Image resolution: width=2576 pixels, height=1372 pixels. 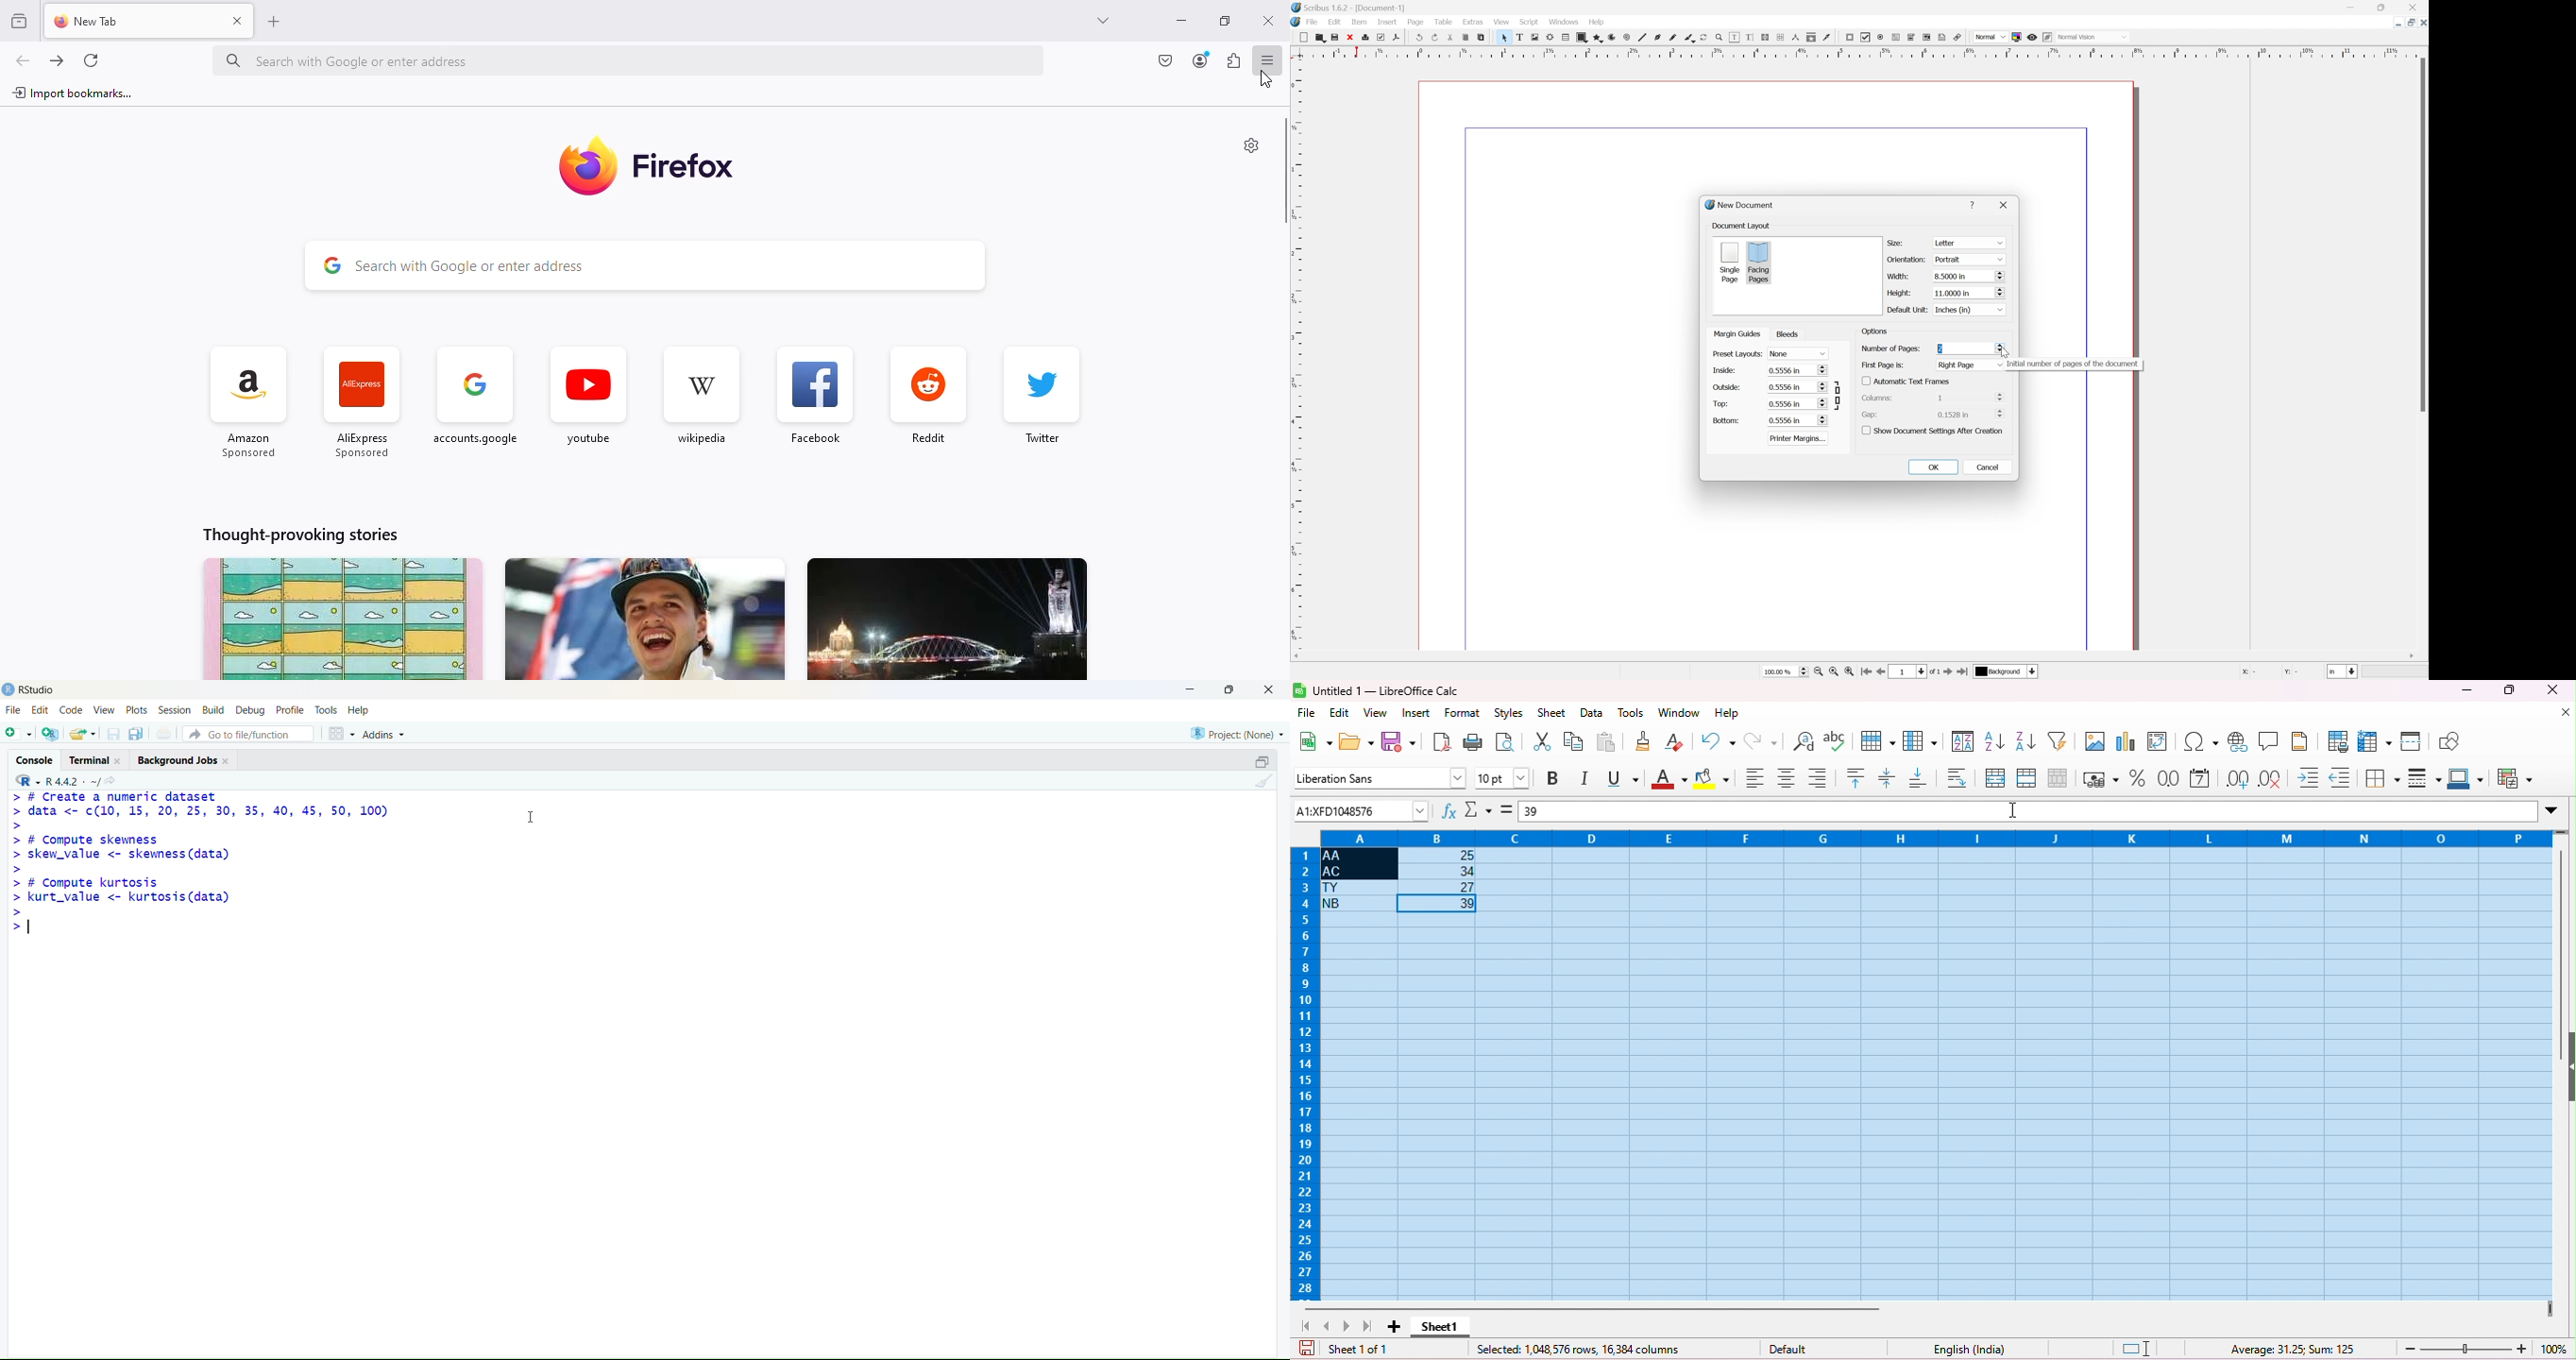 What do you see at coordinates (1254, 763) in the screenshot?
I see `Restore` at bounding box center [1254, 763].